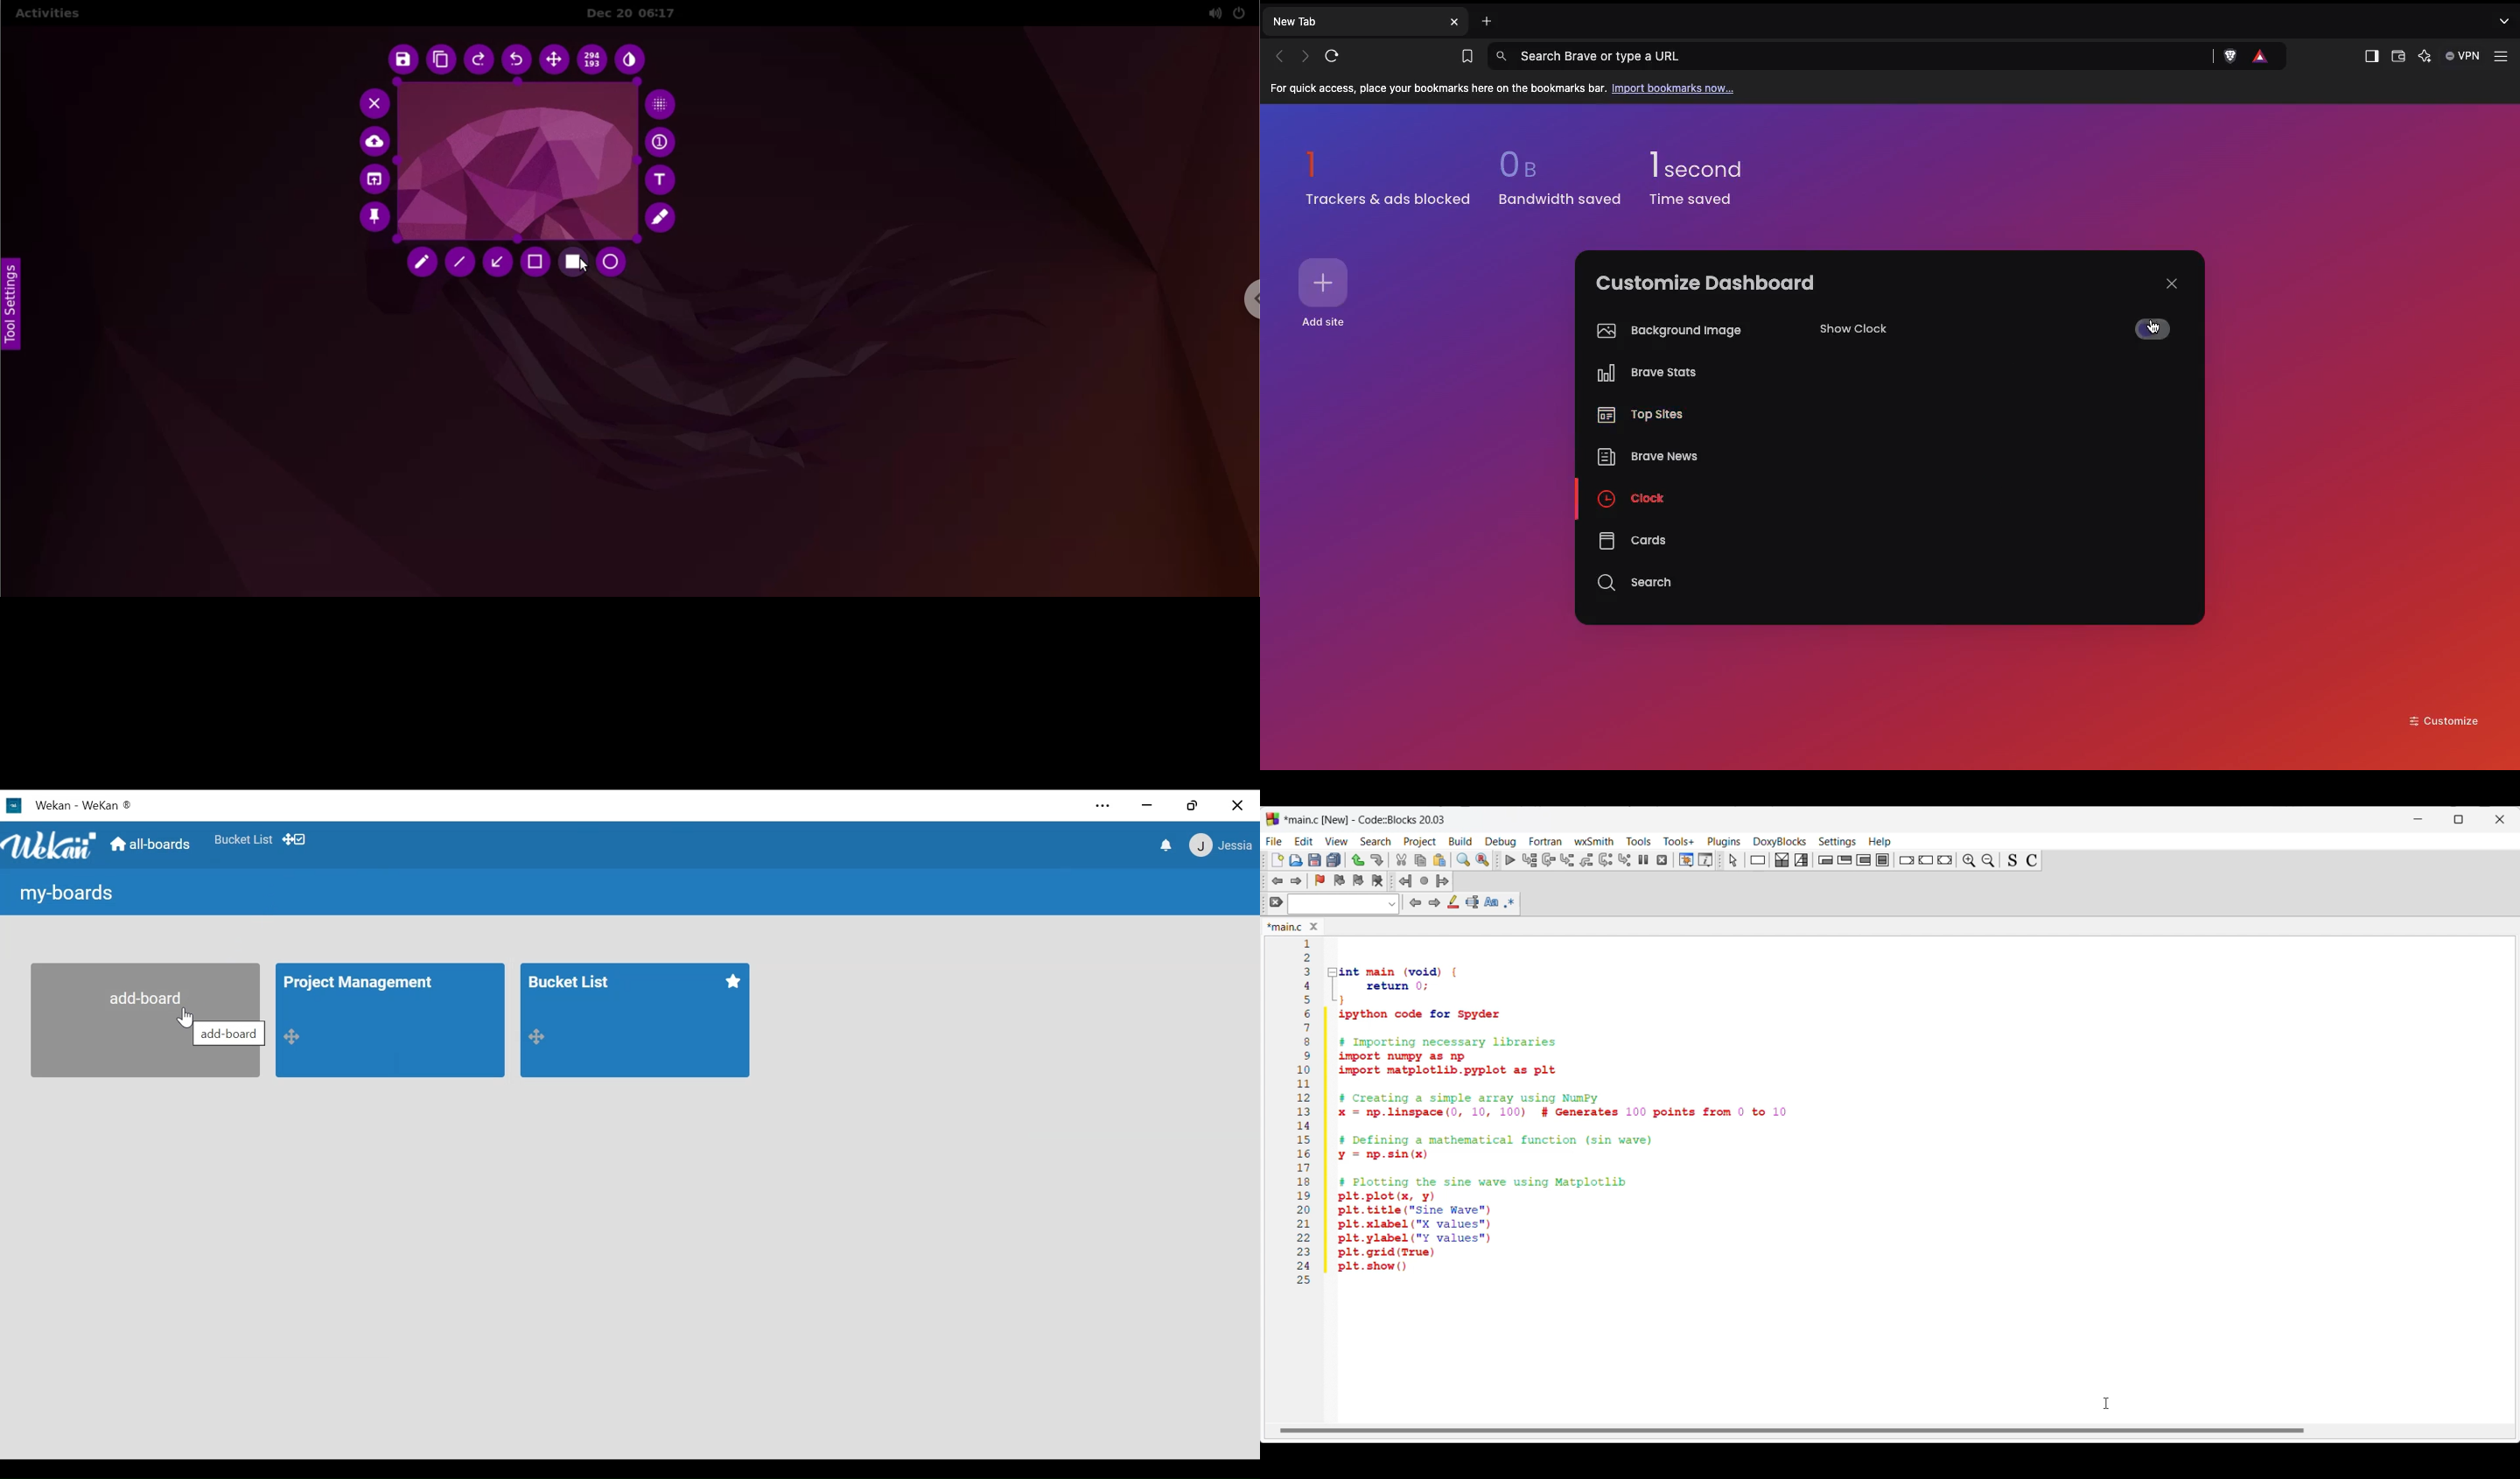  Describe the element at coordinates (230, 1033) in the screenshot. I see `add board` at that location.